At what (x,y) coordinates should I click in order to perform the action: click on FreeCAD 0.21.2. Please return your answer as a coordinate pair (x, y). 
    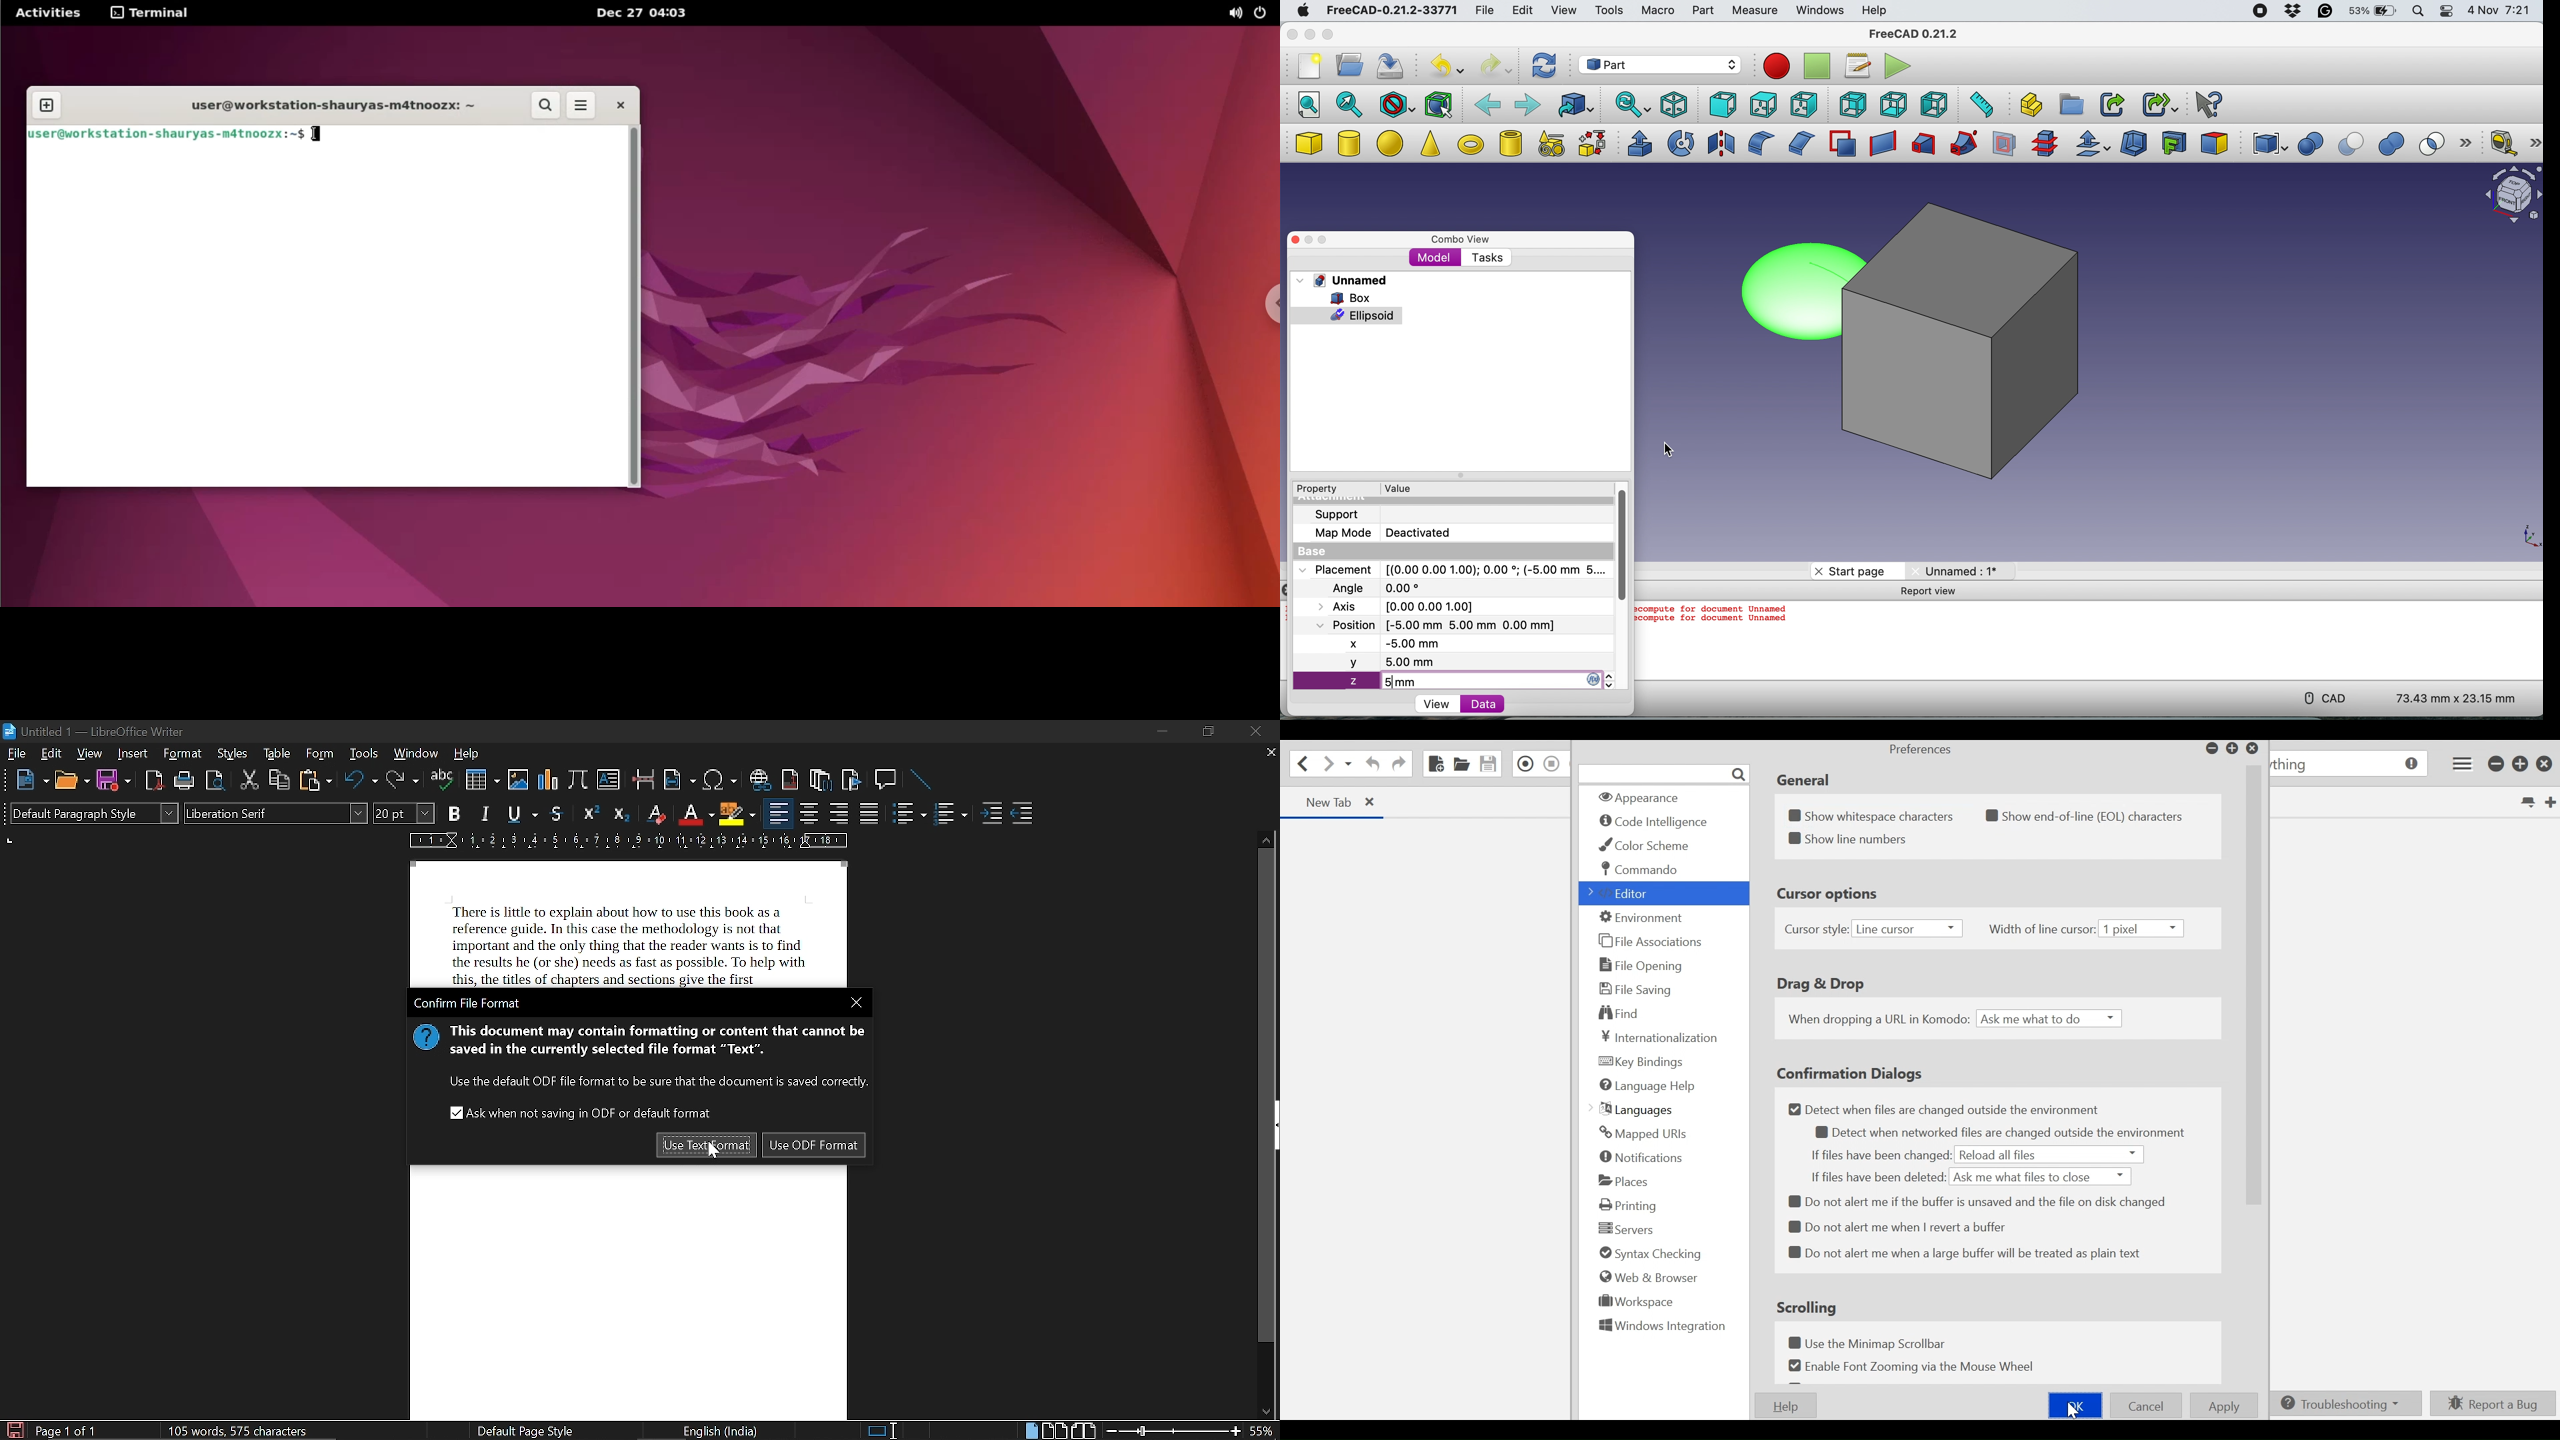
    Looking at the image, I should click on (1914, 33).